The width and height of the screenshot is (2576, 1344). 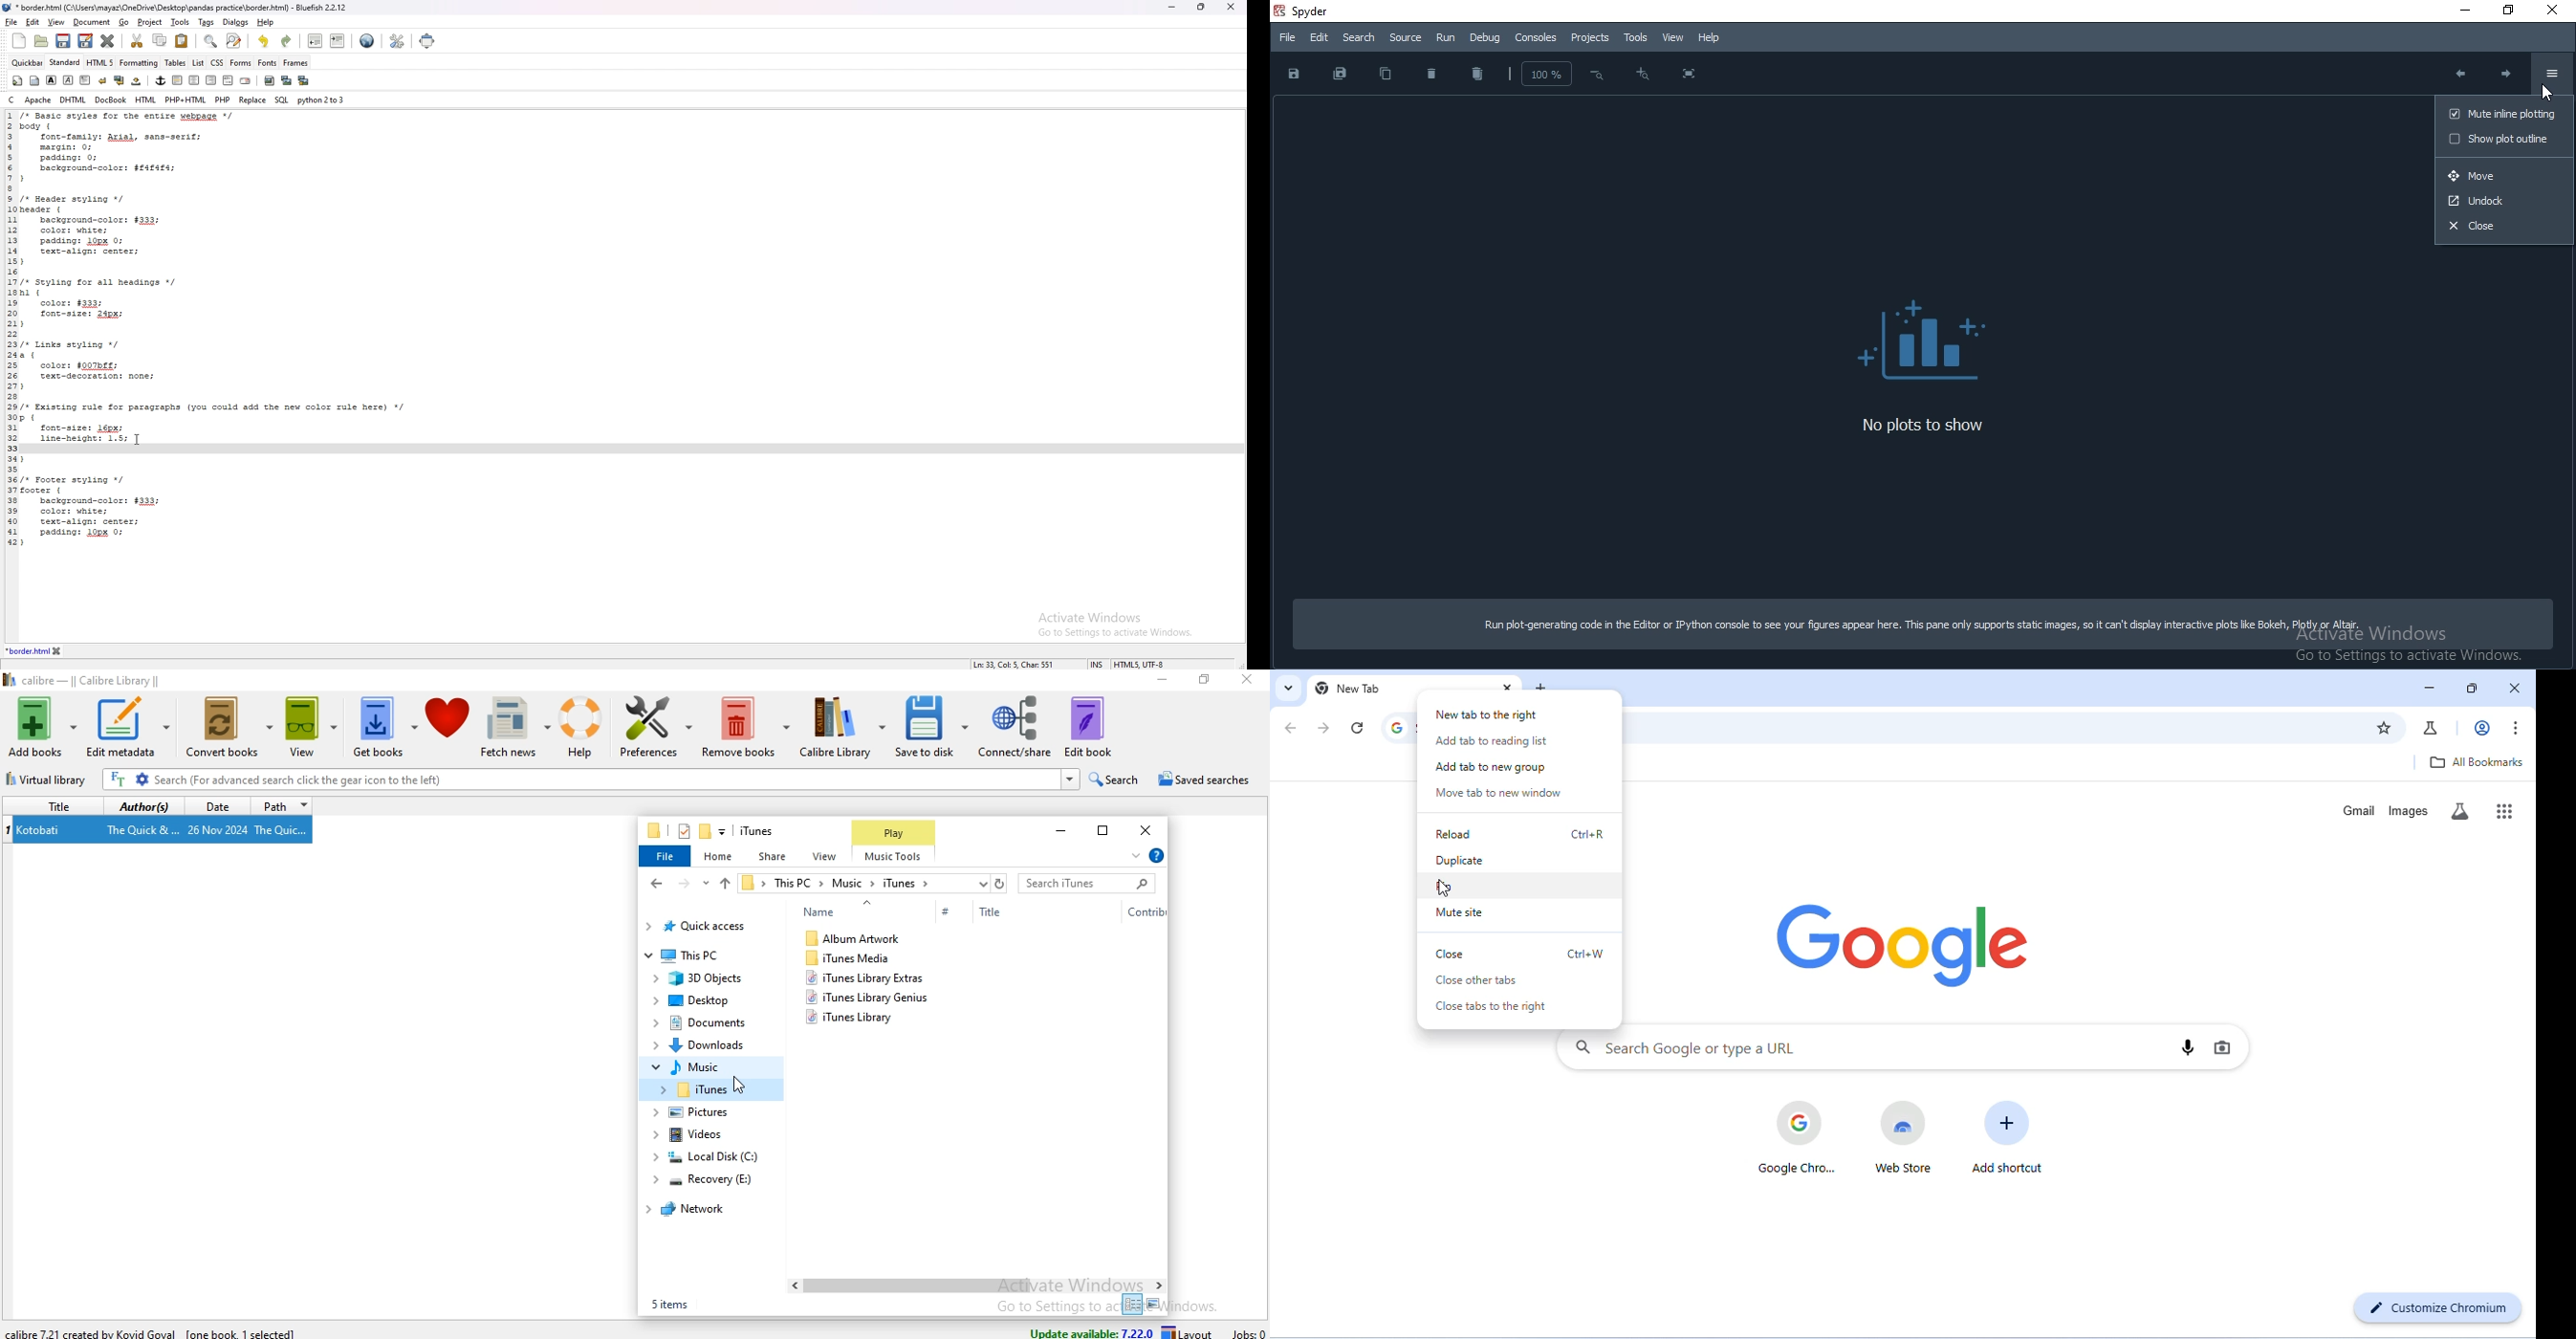 What do you see at coordinates (827, 856) in the screenshot?
I see `view` at bounding box center [827, 856].